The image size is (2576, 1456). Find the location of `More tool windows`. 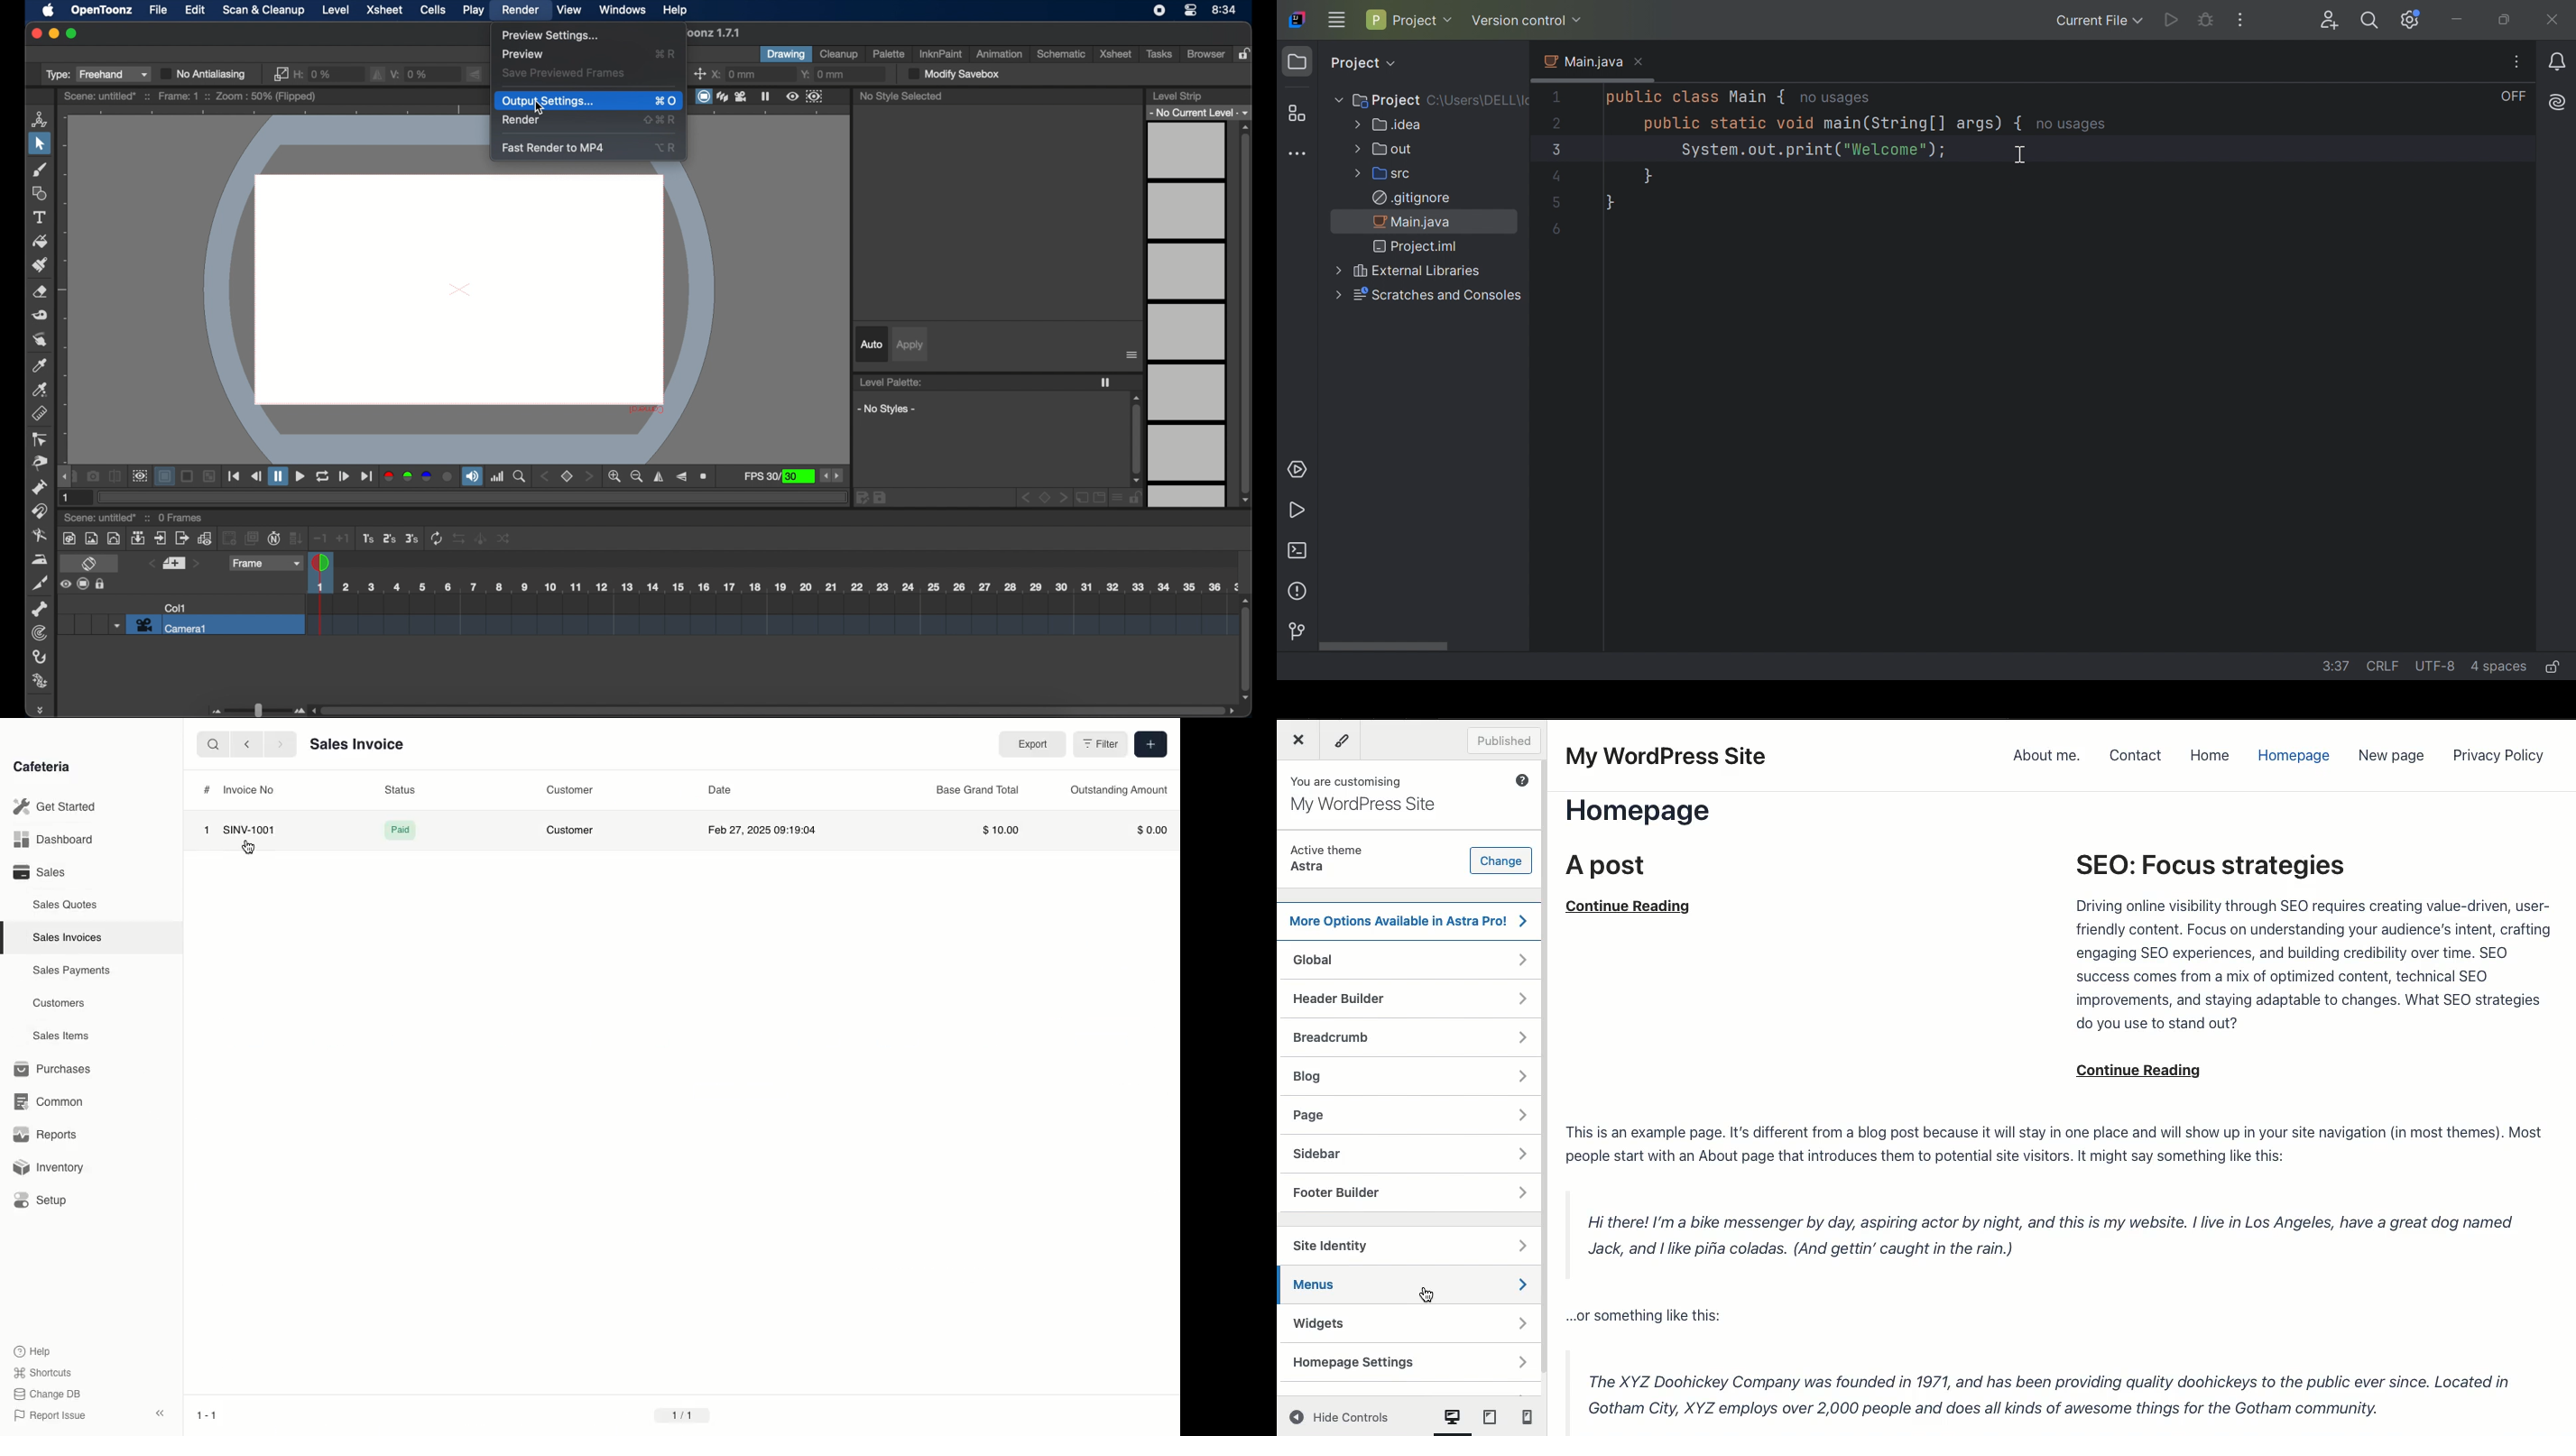

More tool windows is located at coordinates (1301, 156).